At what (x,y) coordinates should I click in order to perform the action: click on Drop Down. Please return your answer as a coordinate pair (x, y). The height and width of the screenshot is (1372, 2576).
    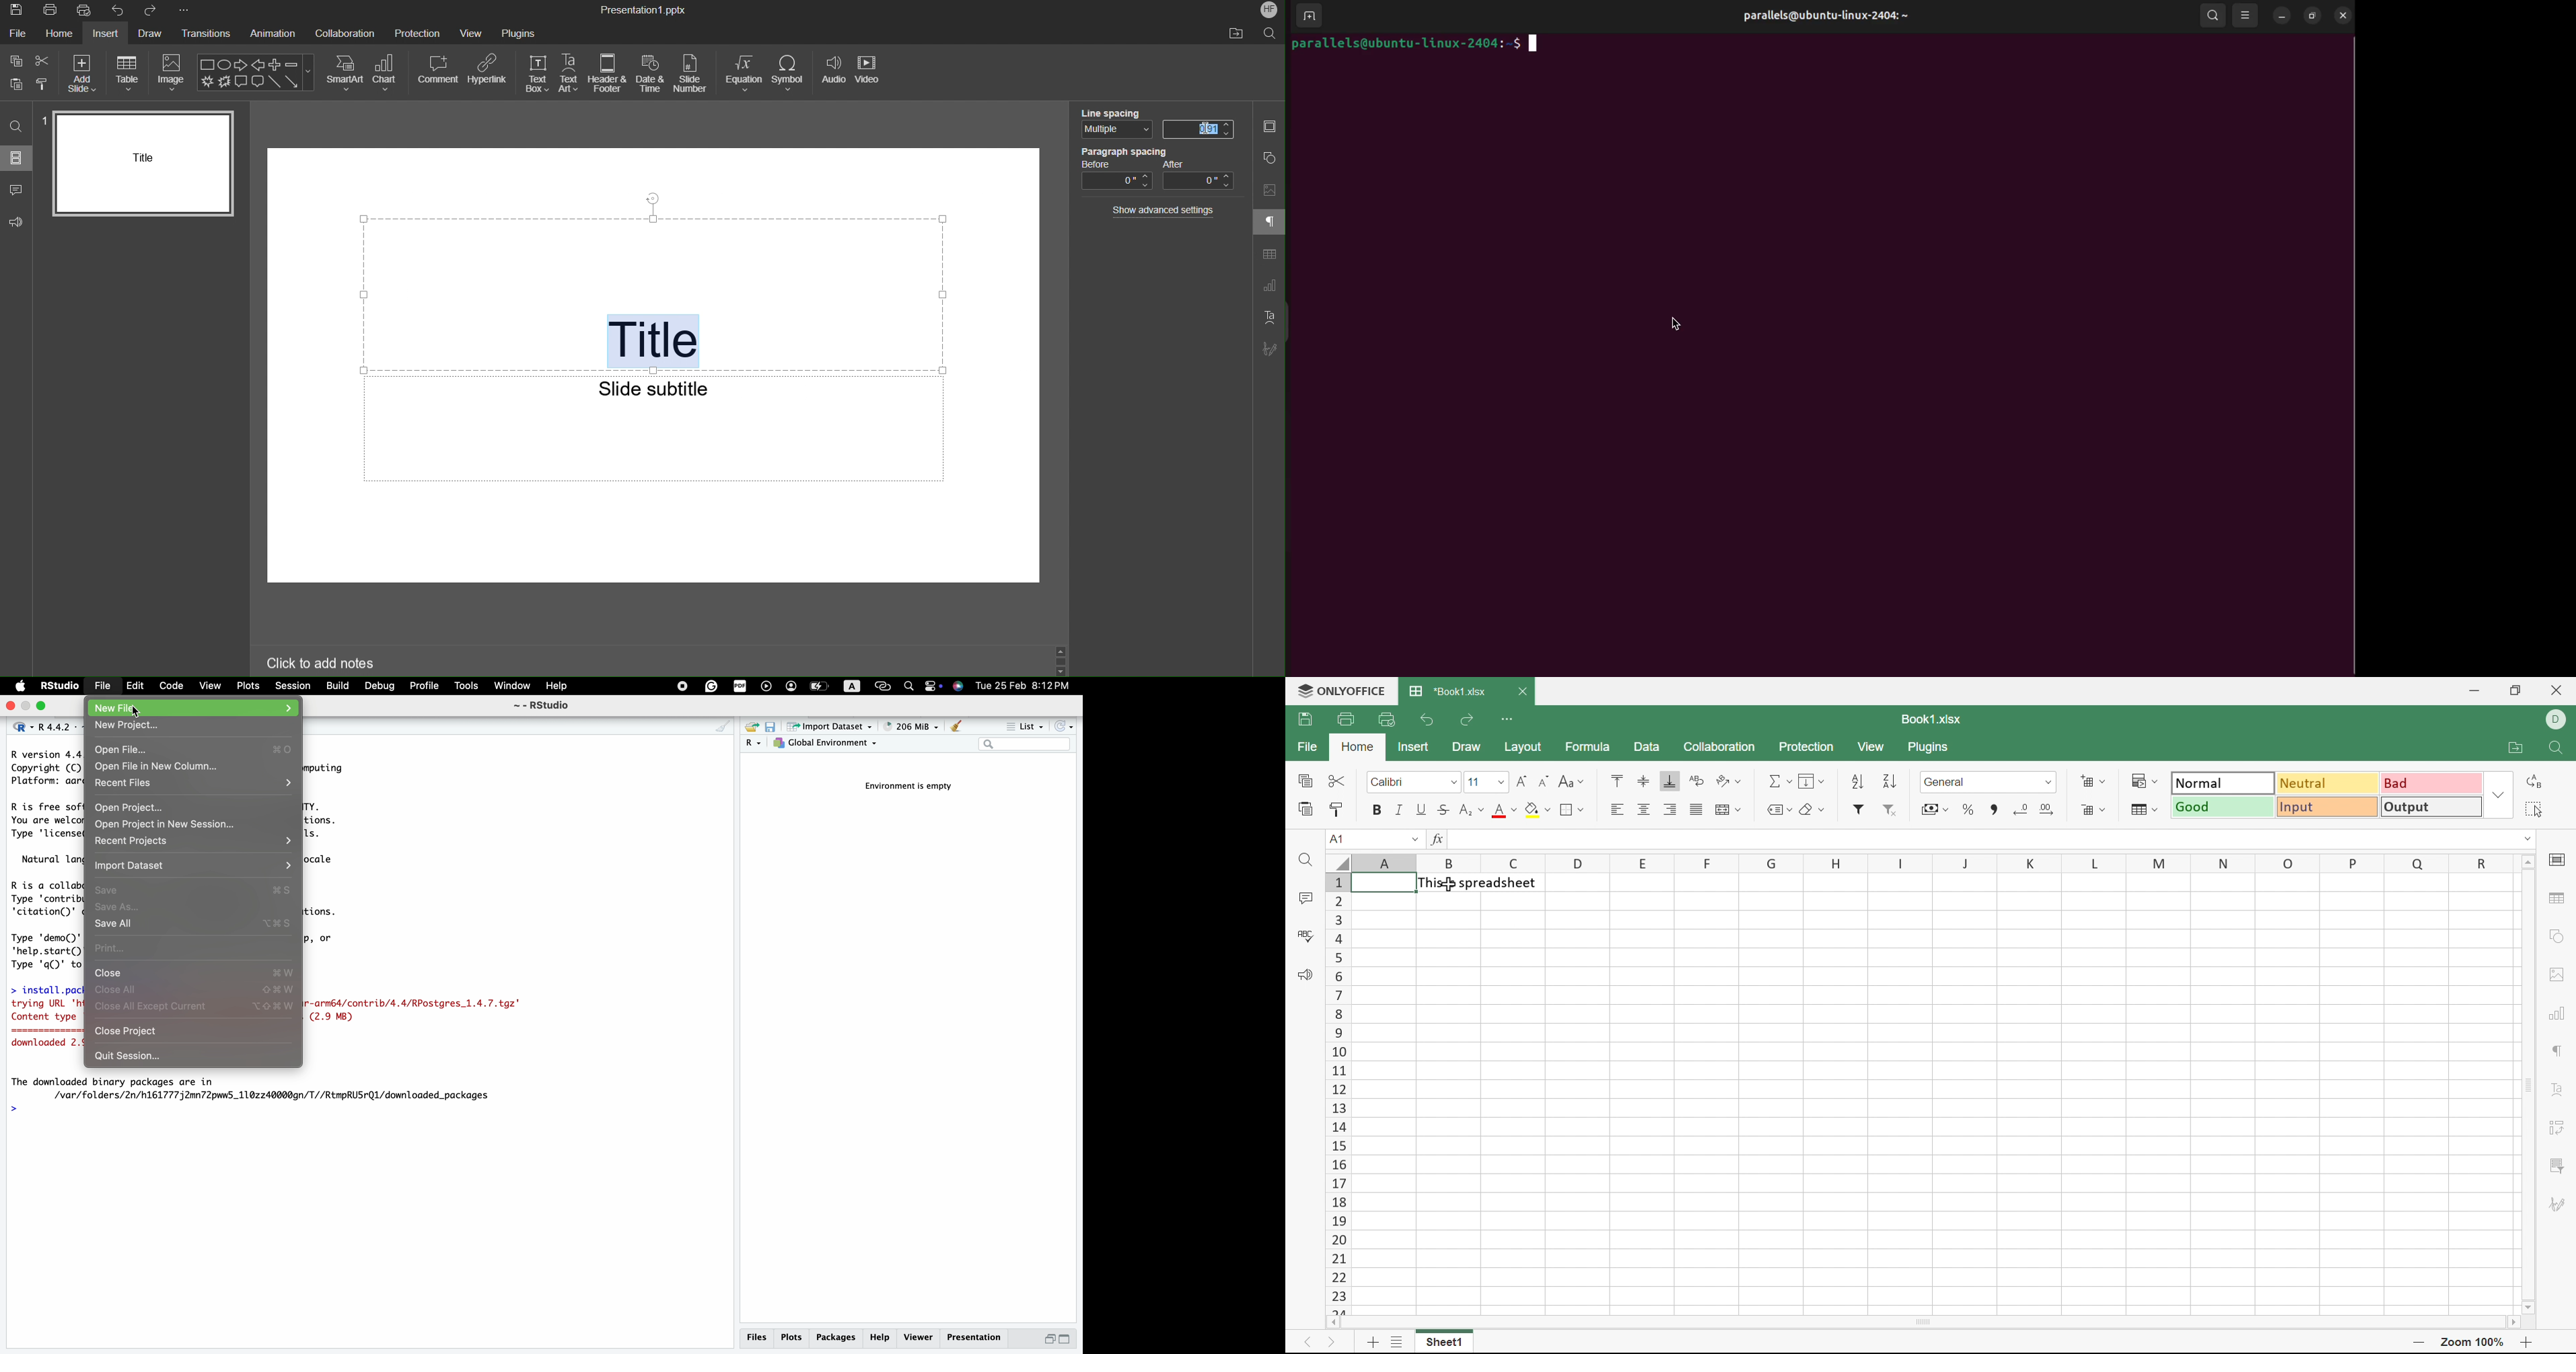
    Looking at the image, I should click on (1739, 782).